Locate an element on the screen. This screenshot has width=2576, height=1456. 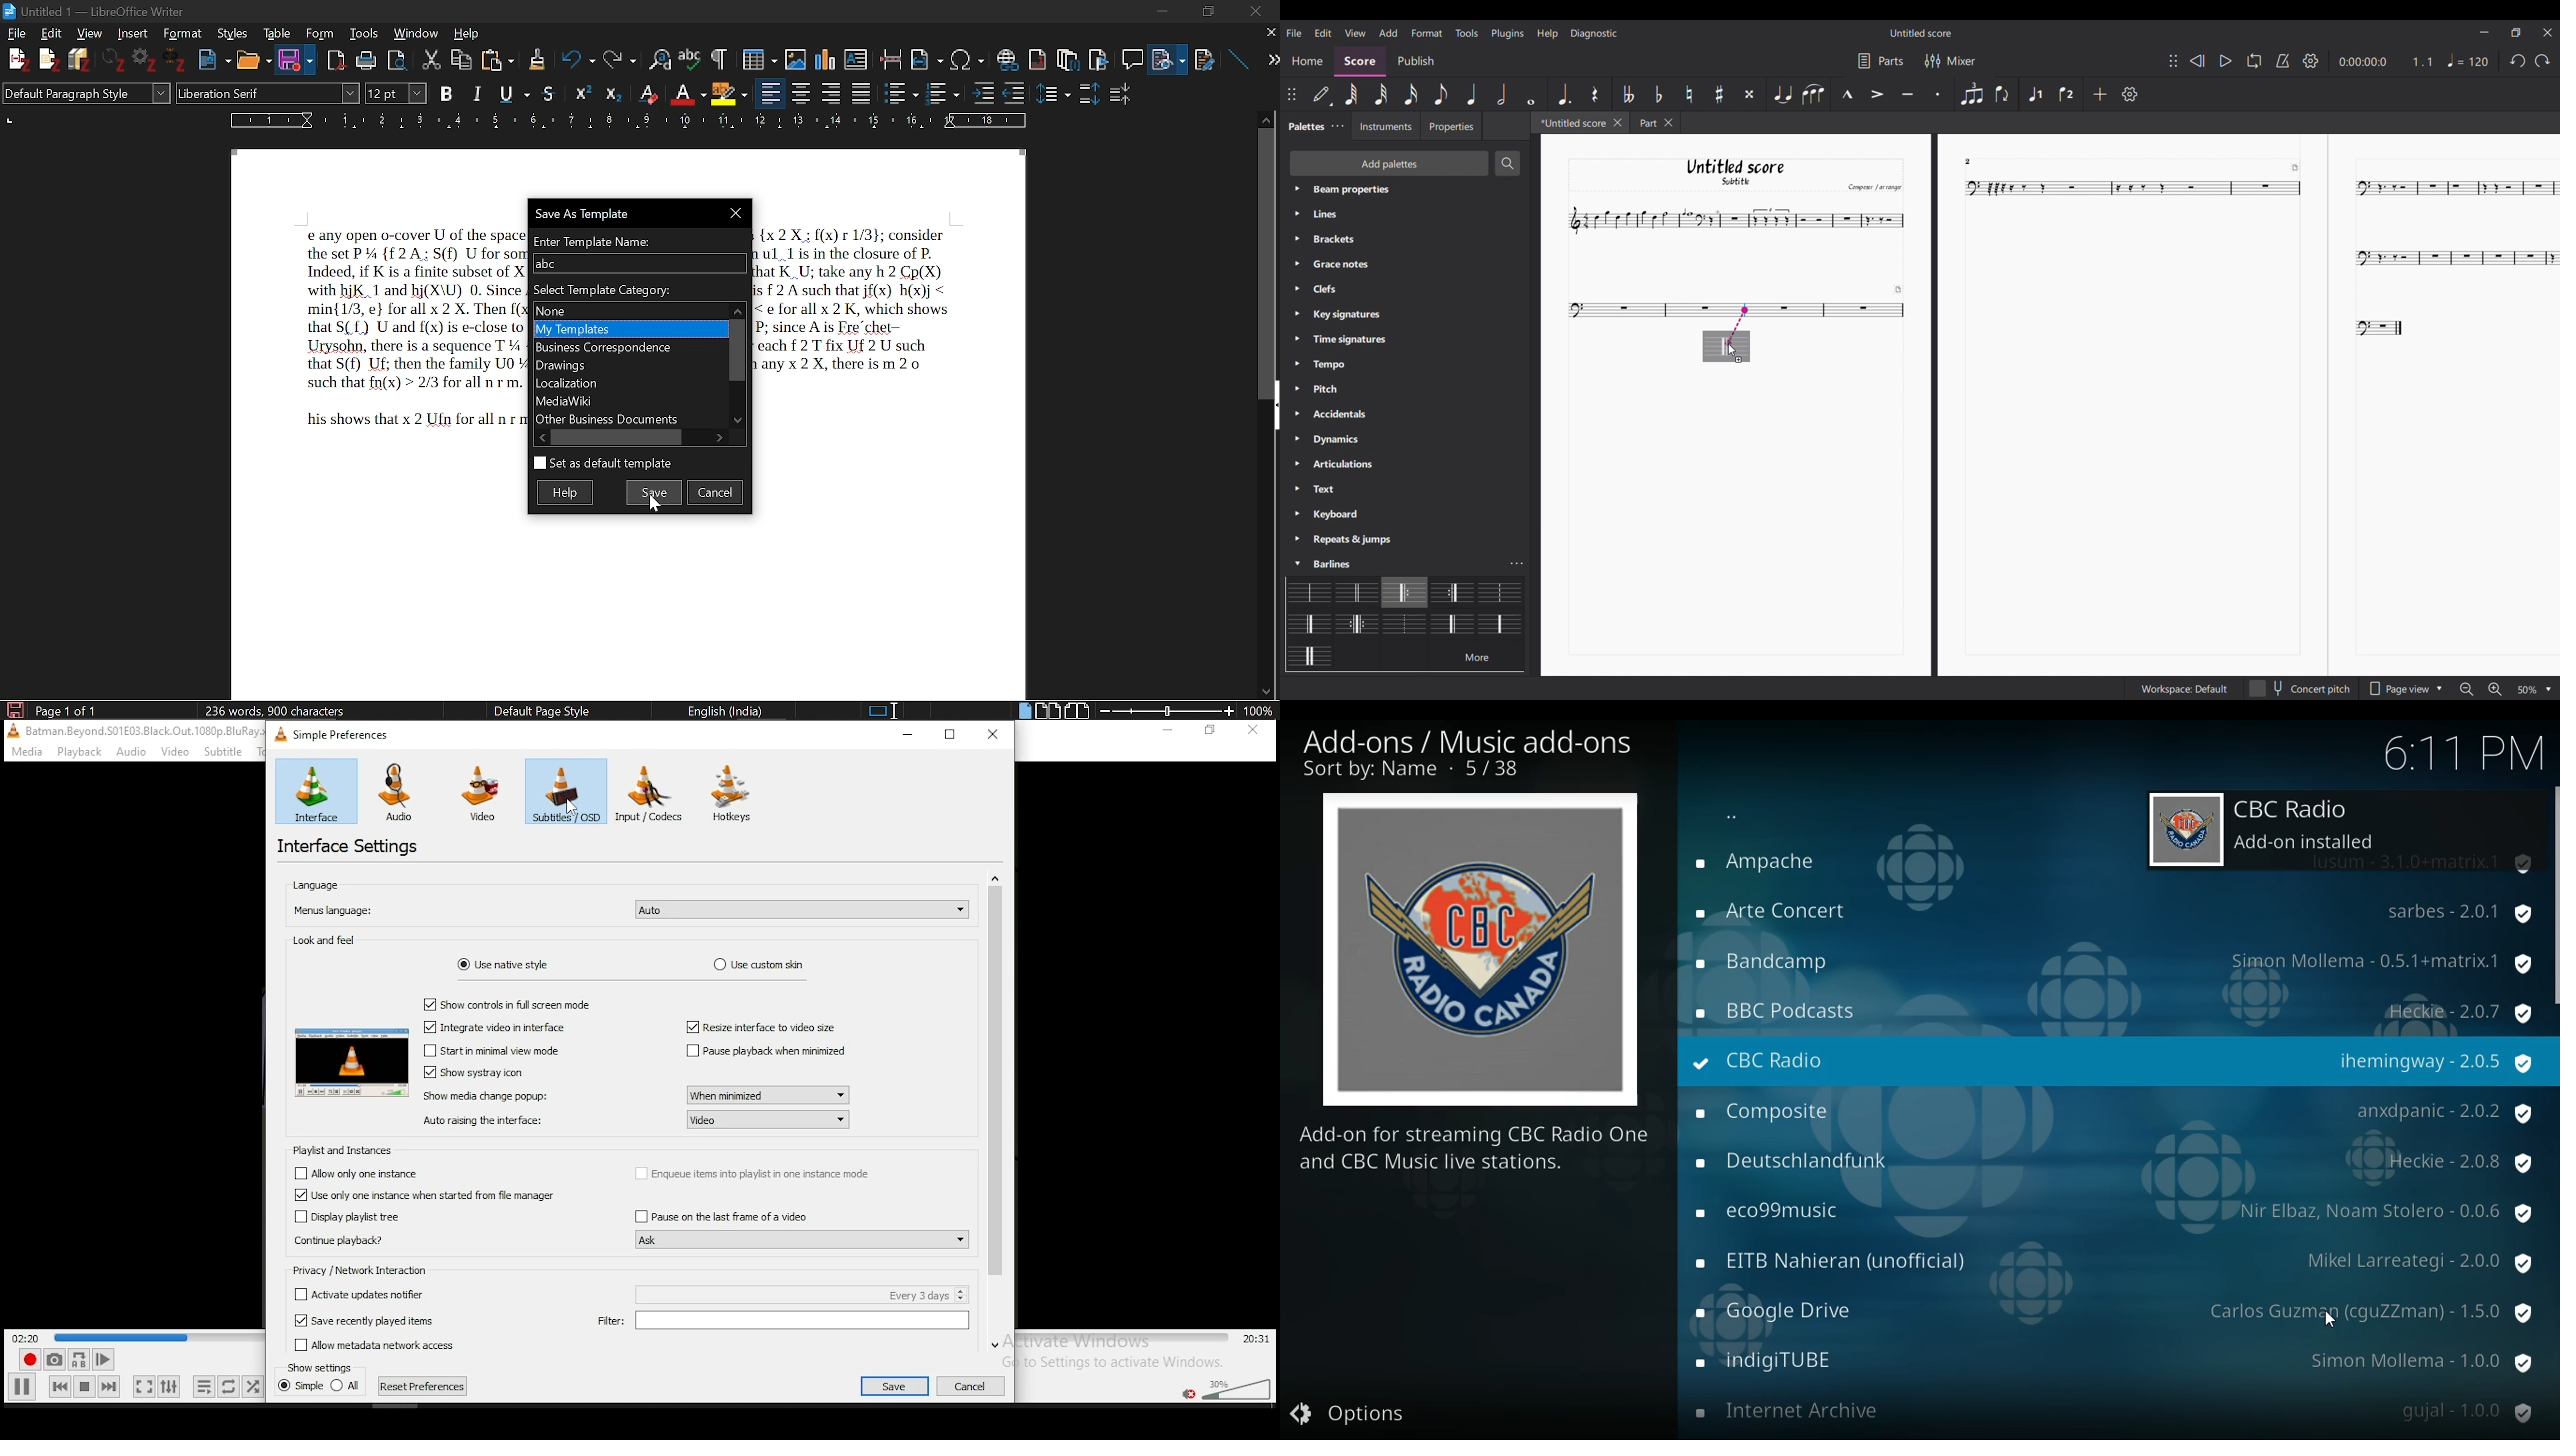
justified is located at coordinates (863, 93).